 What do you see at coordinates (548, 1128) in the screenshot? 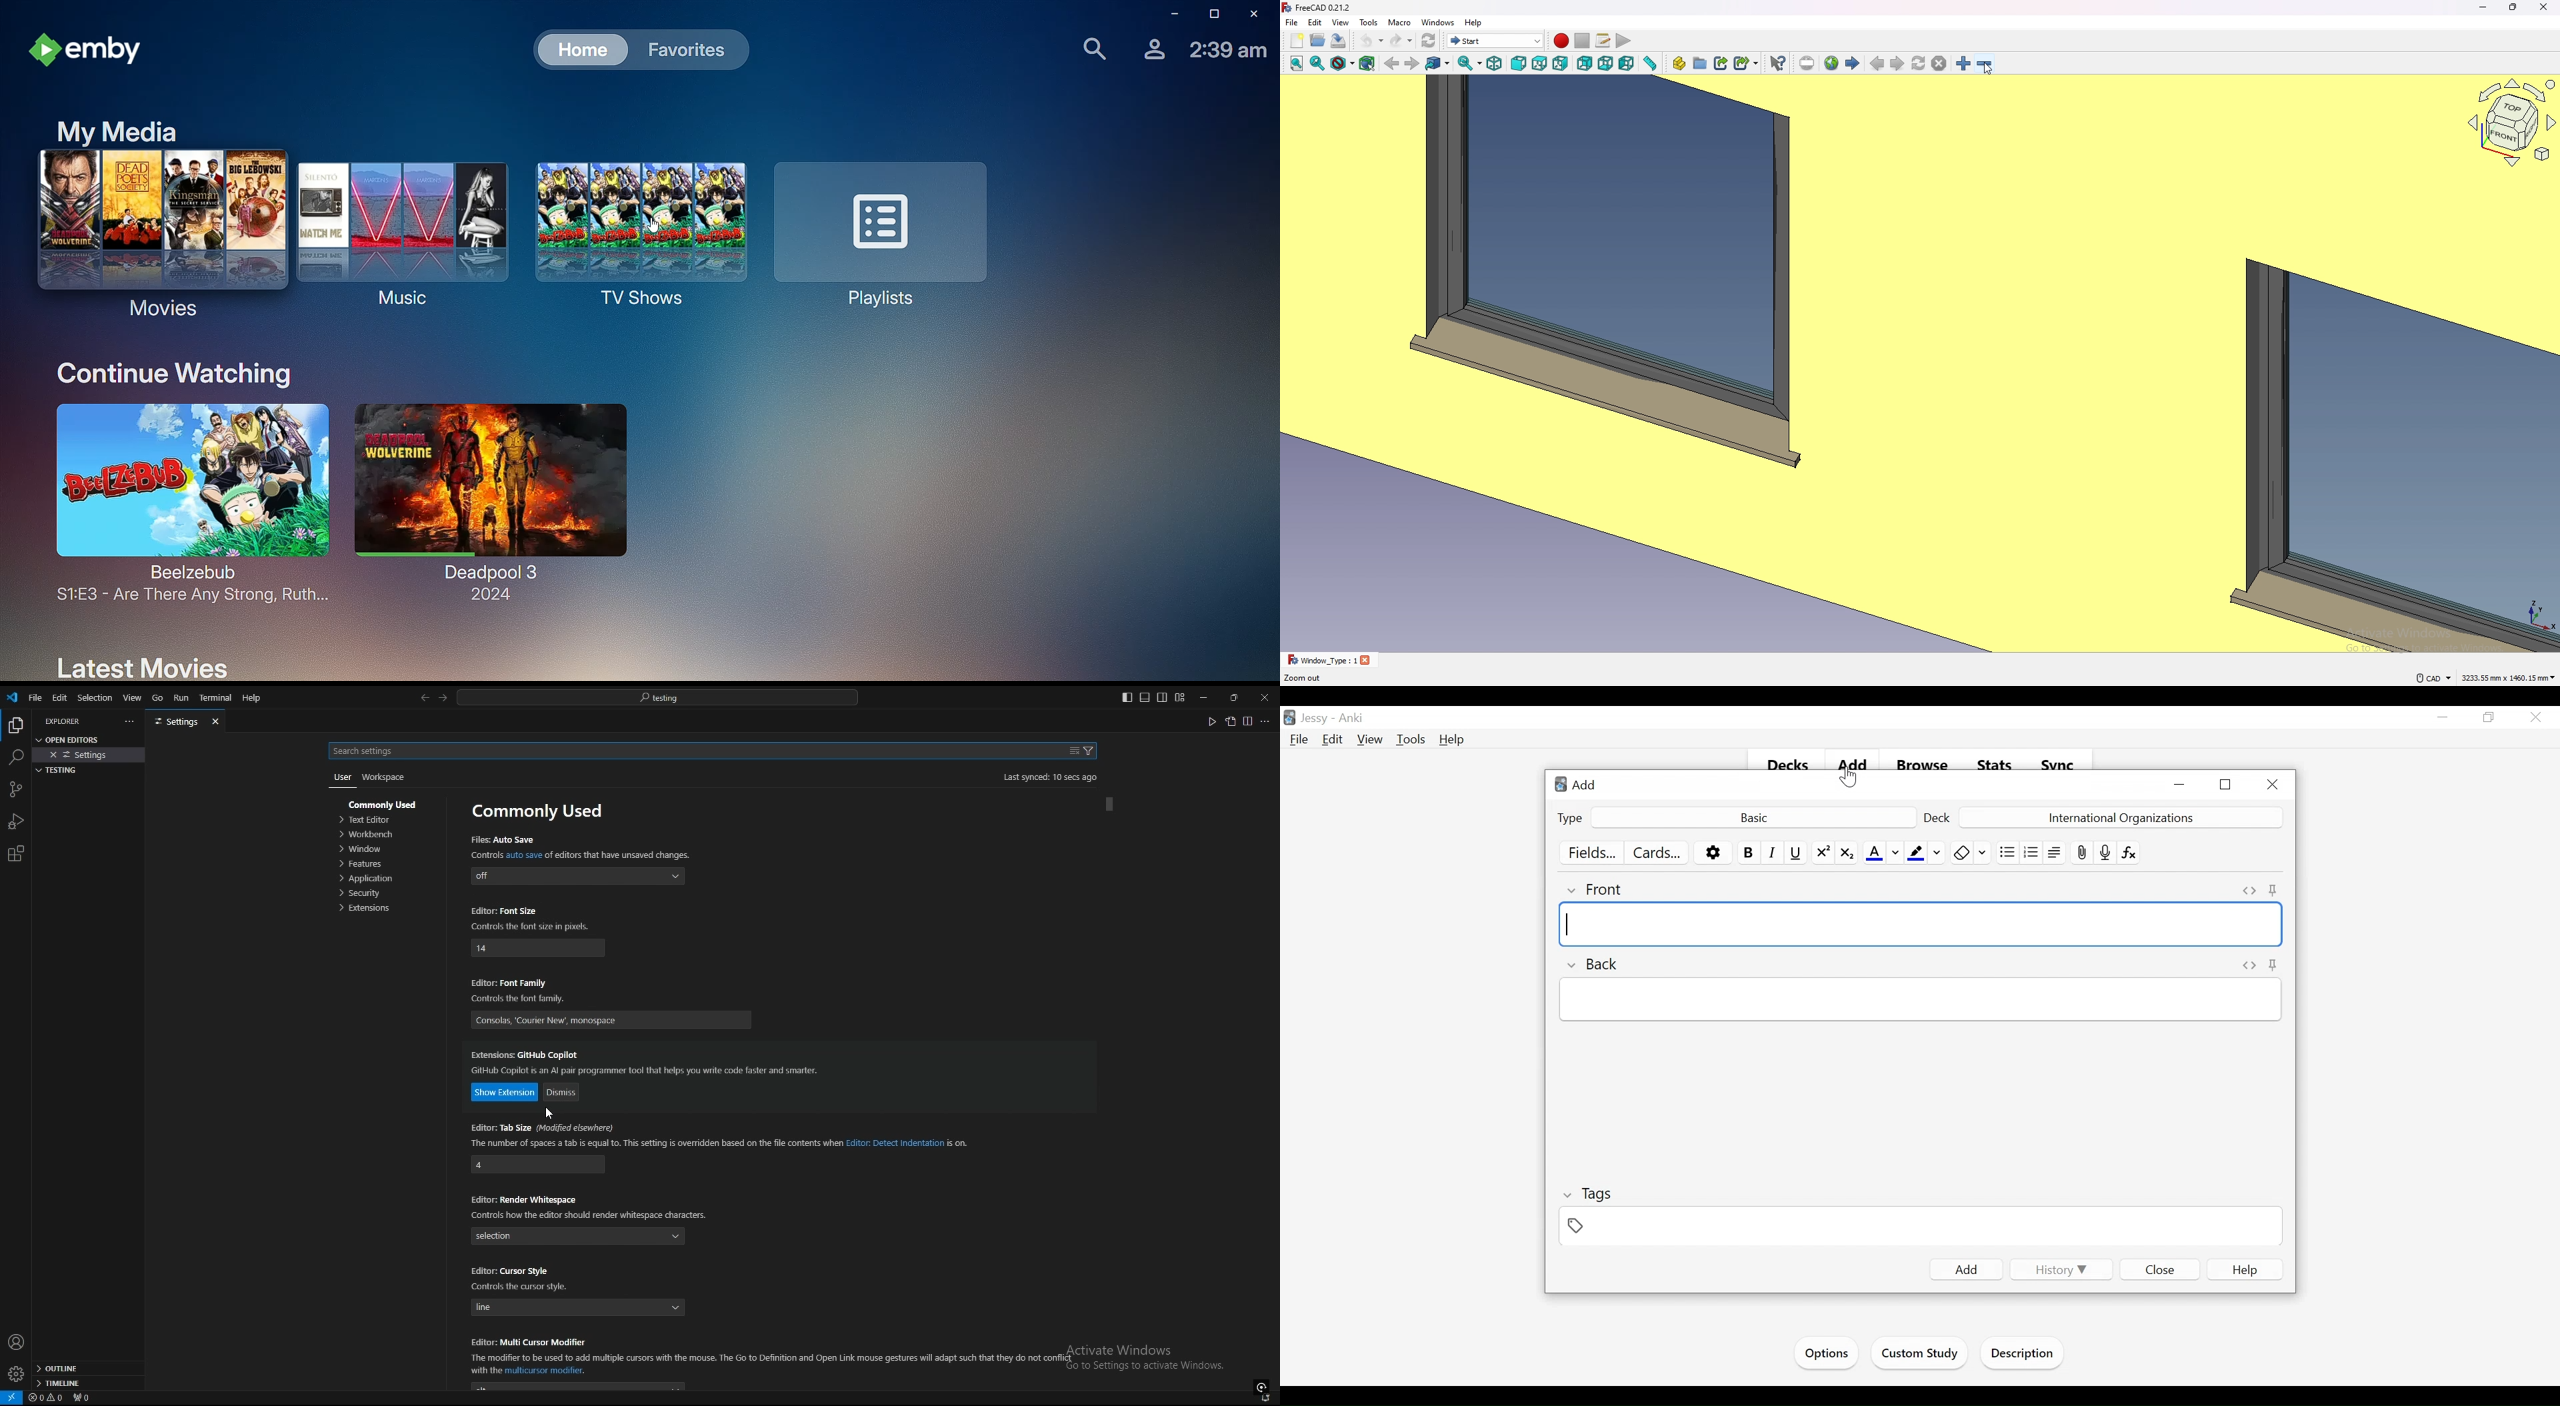
I see `editor tab size` at bounding box center [548, 1128].